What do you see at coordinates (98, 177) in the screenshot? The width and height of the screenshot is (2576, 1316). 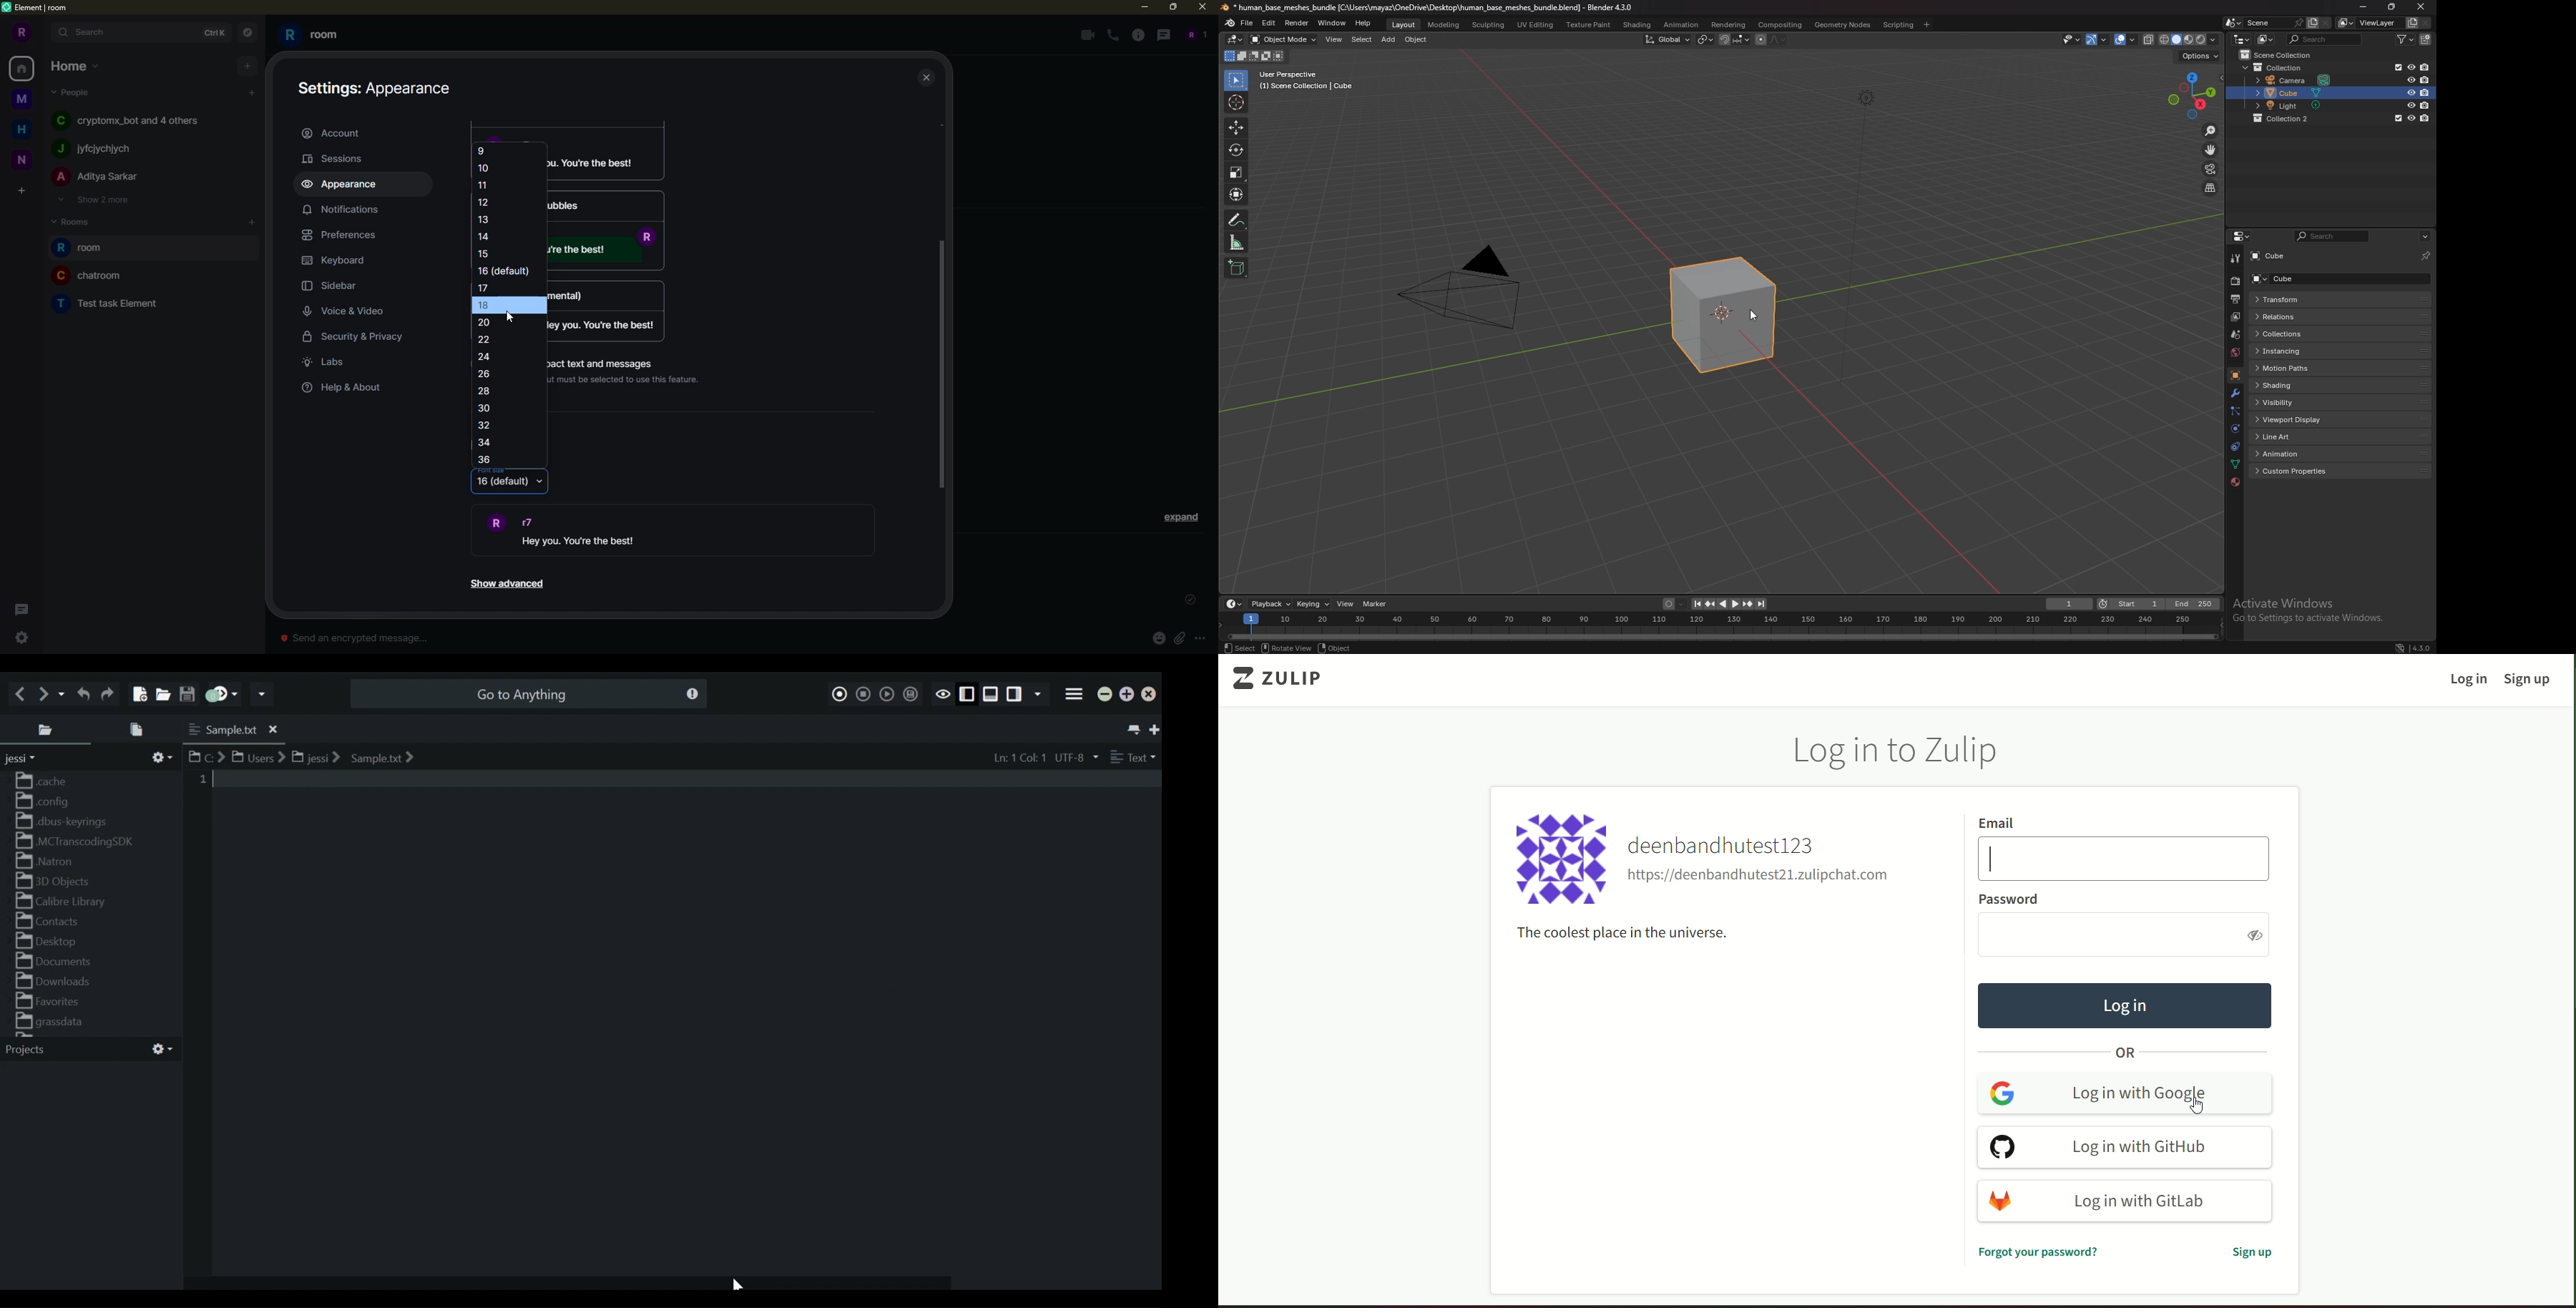 I see `people` at bounding box center [98, 177].